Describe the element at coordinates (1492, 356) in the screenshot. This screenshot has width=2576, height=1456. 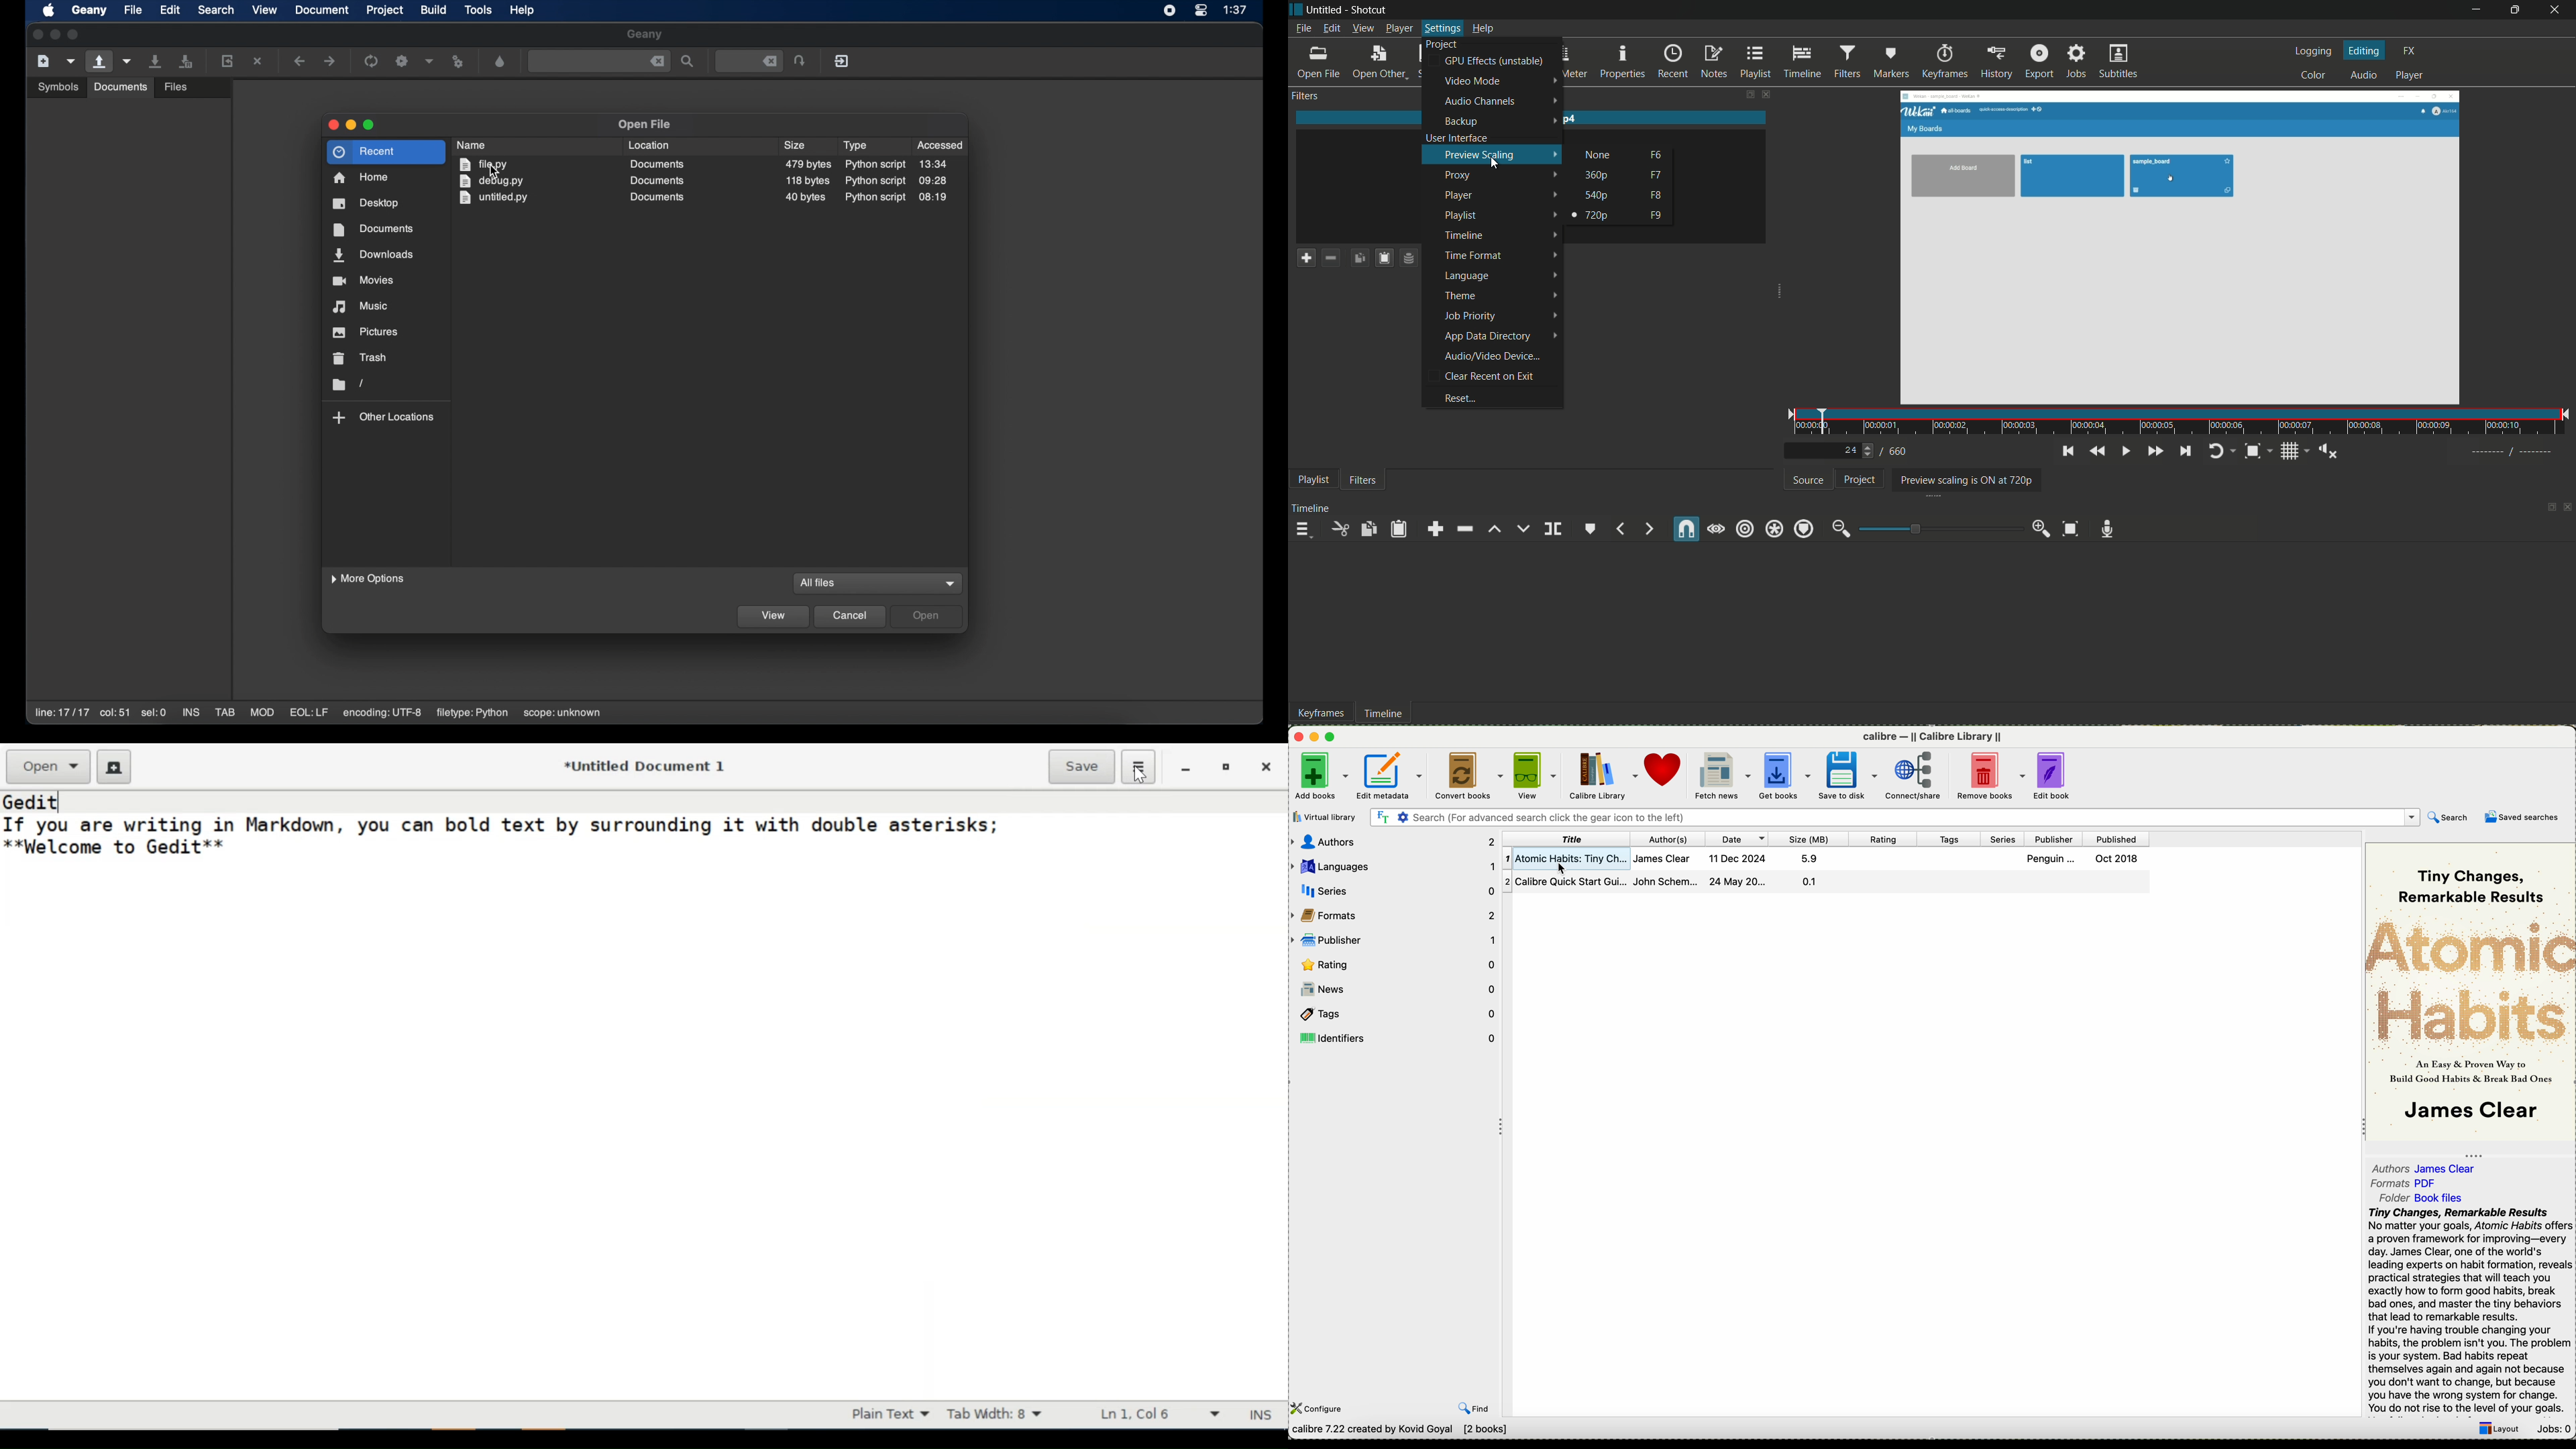
I see `audio or video device` at that location.